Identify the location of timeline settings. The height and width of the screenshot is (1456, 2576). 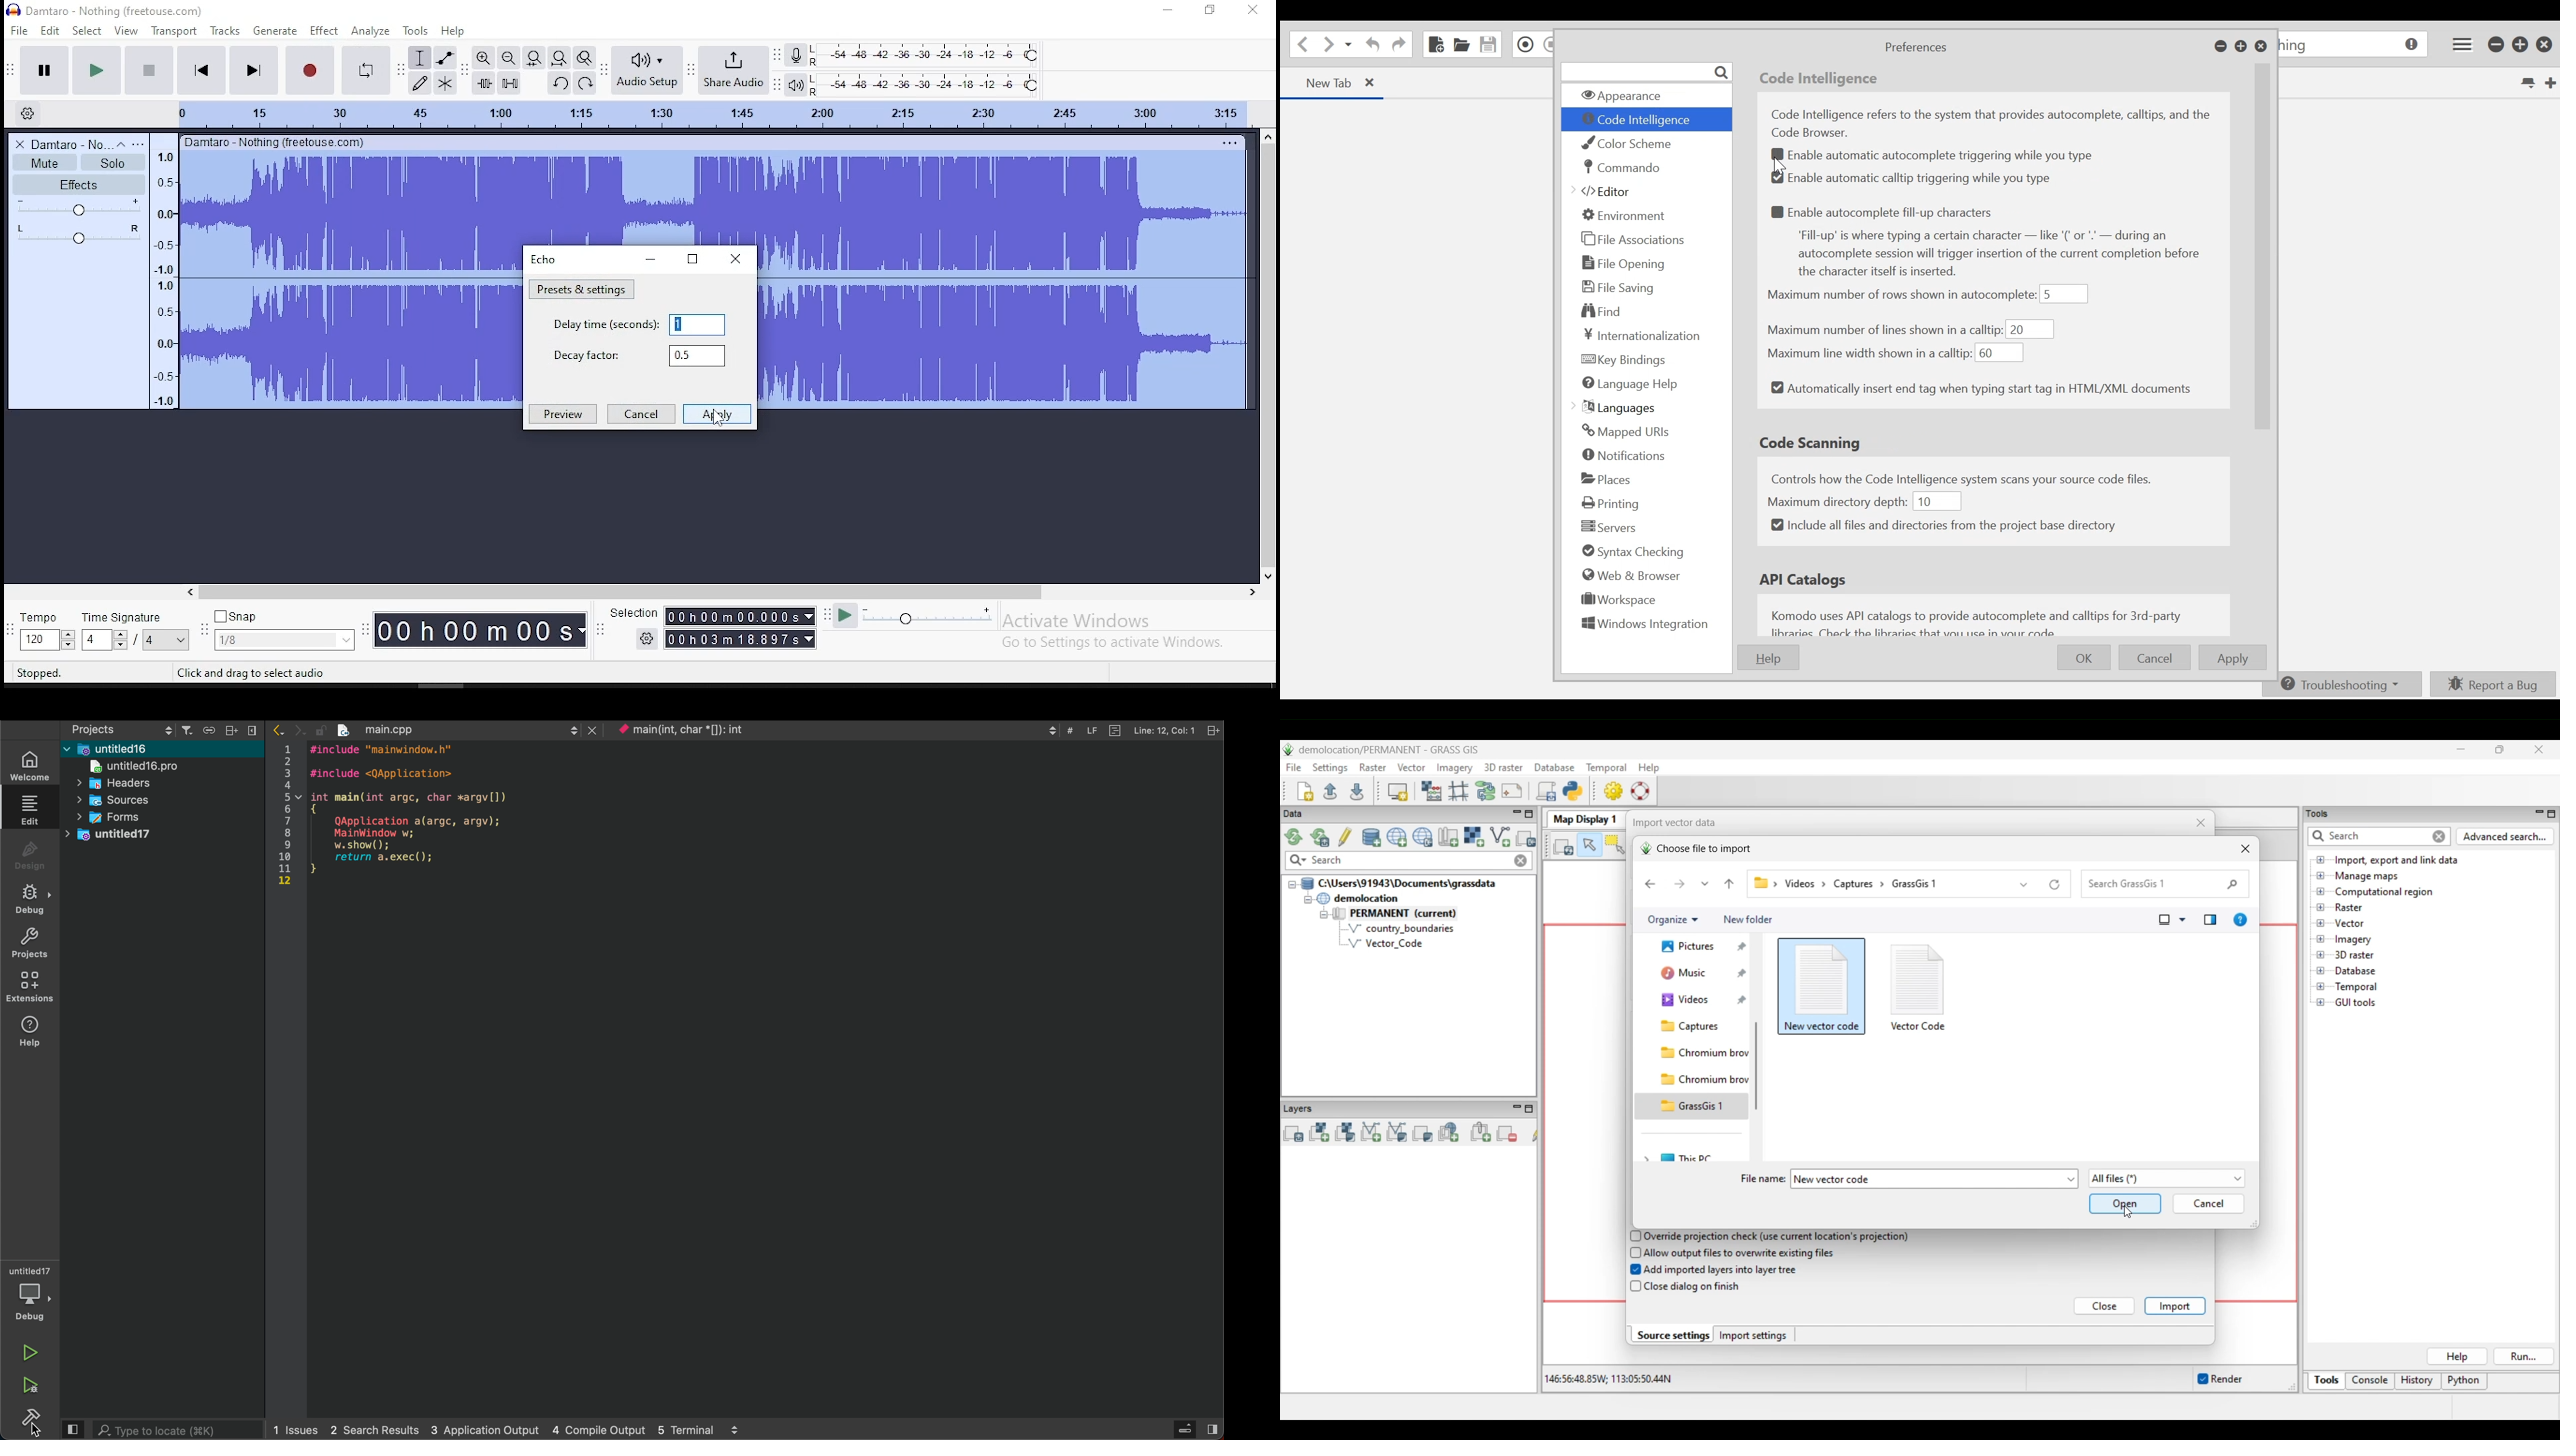
(27, 111).